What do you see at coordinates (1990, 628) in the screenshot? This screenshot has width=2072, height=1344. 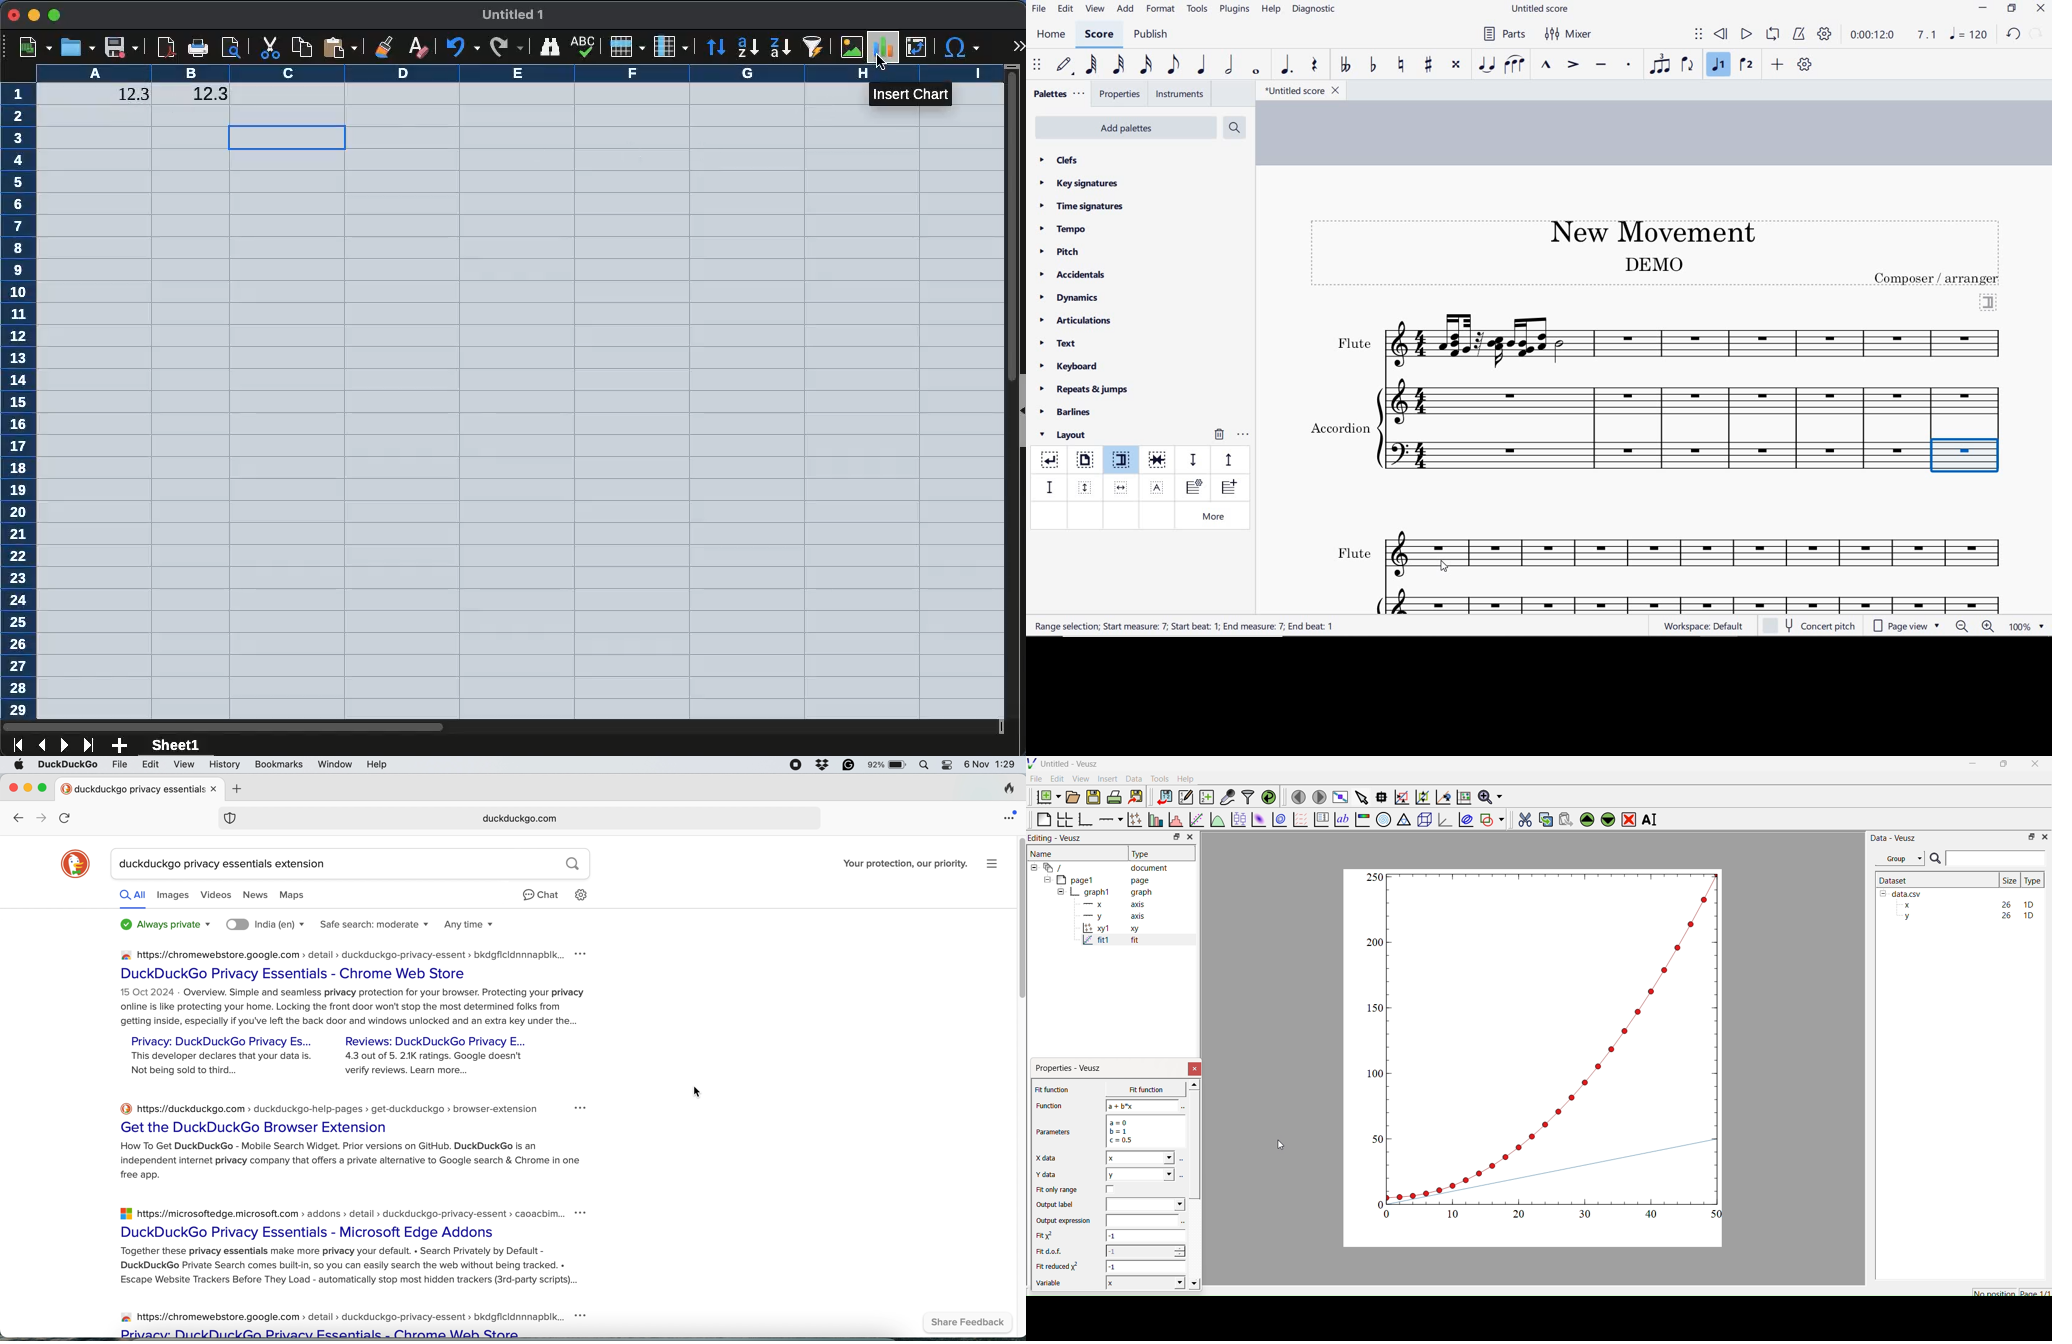 I see `zoom in` at bounding box center [1990, 628].